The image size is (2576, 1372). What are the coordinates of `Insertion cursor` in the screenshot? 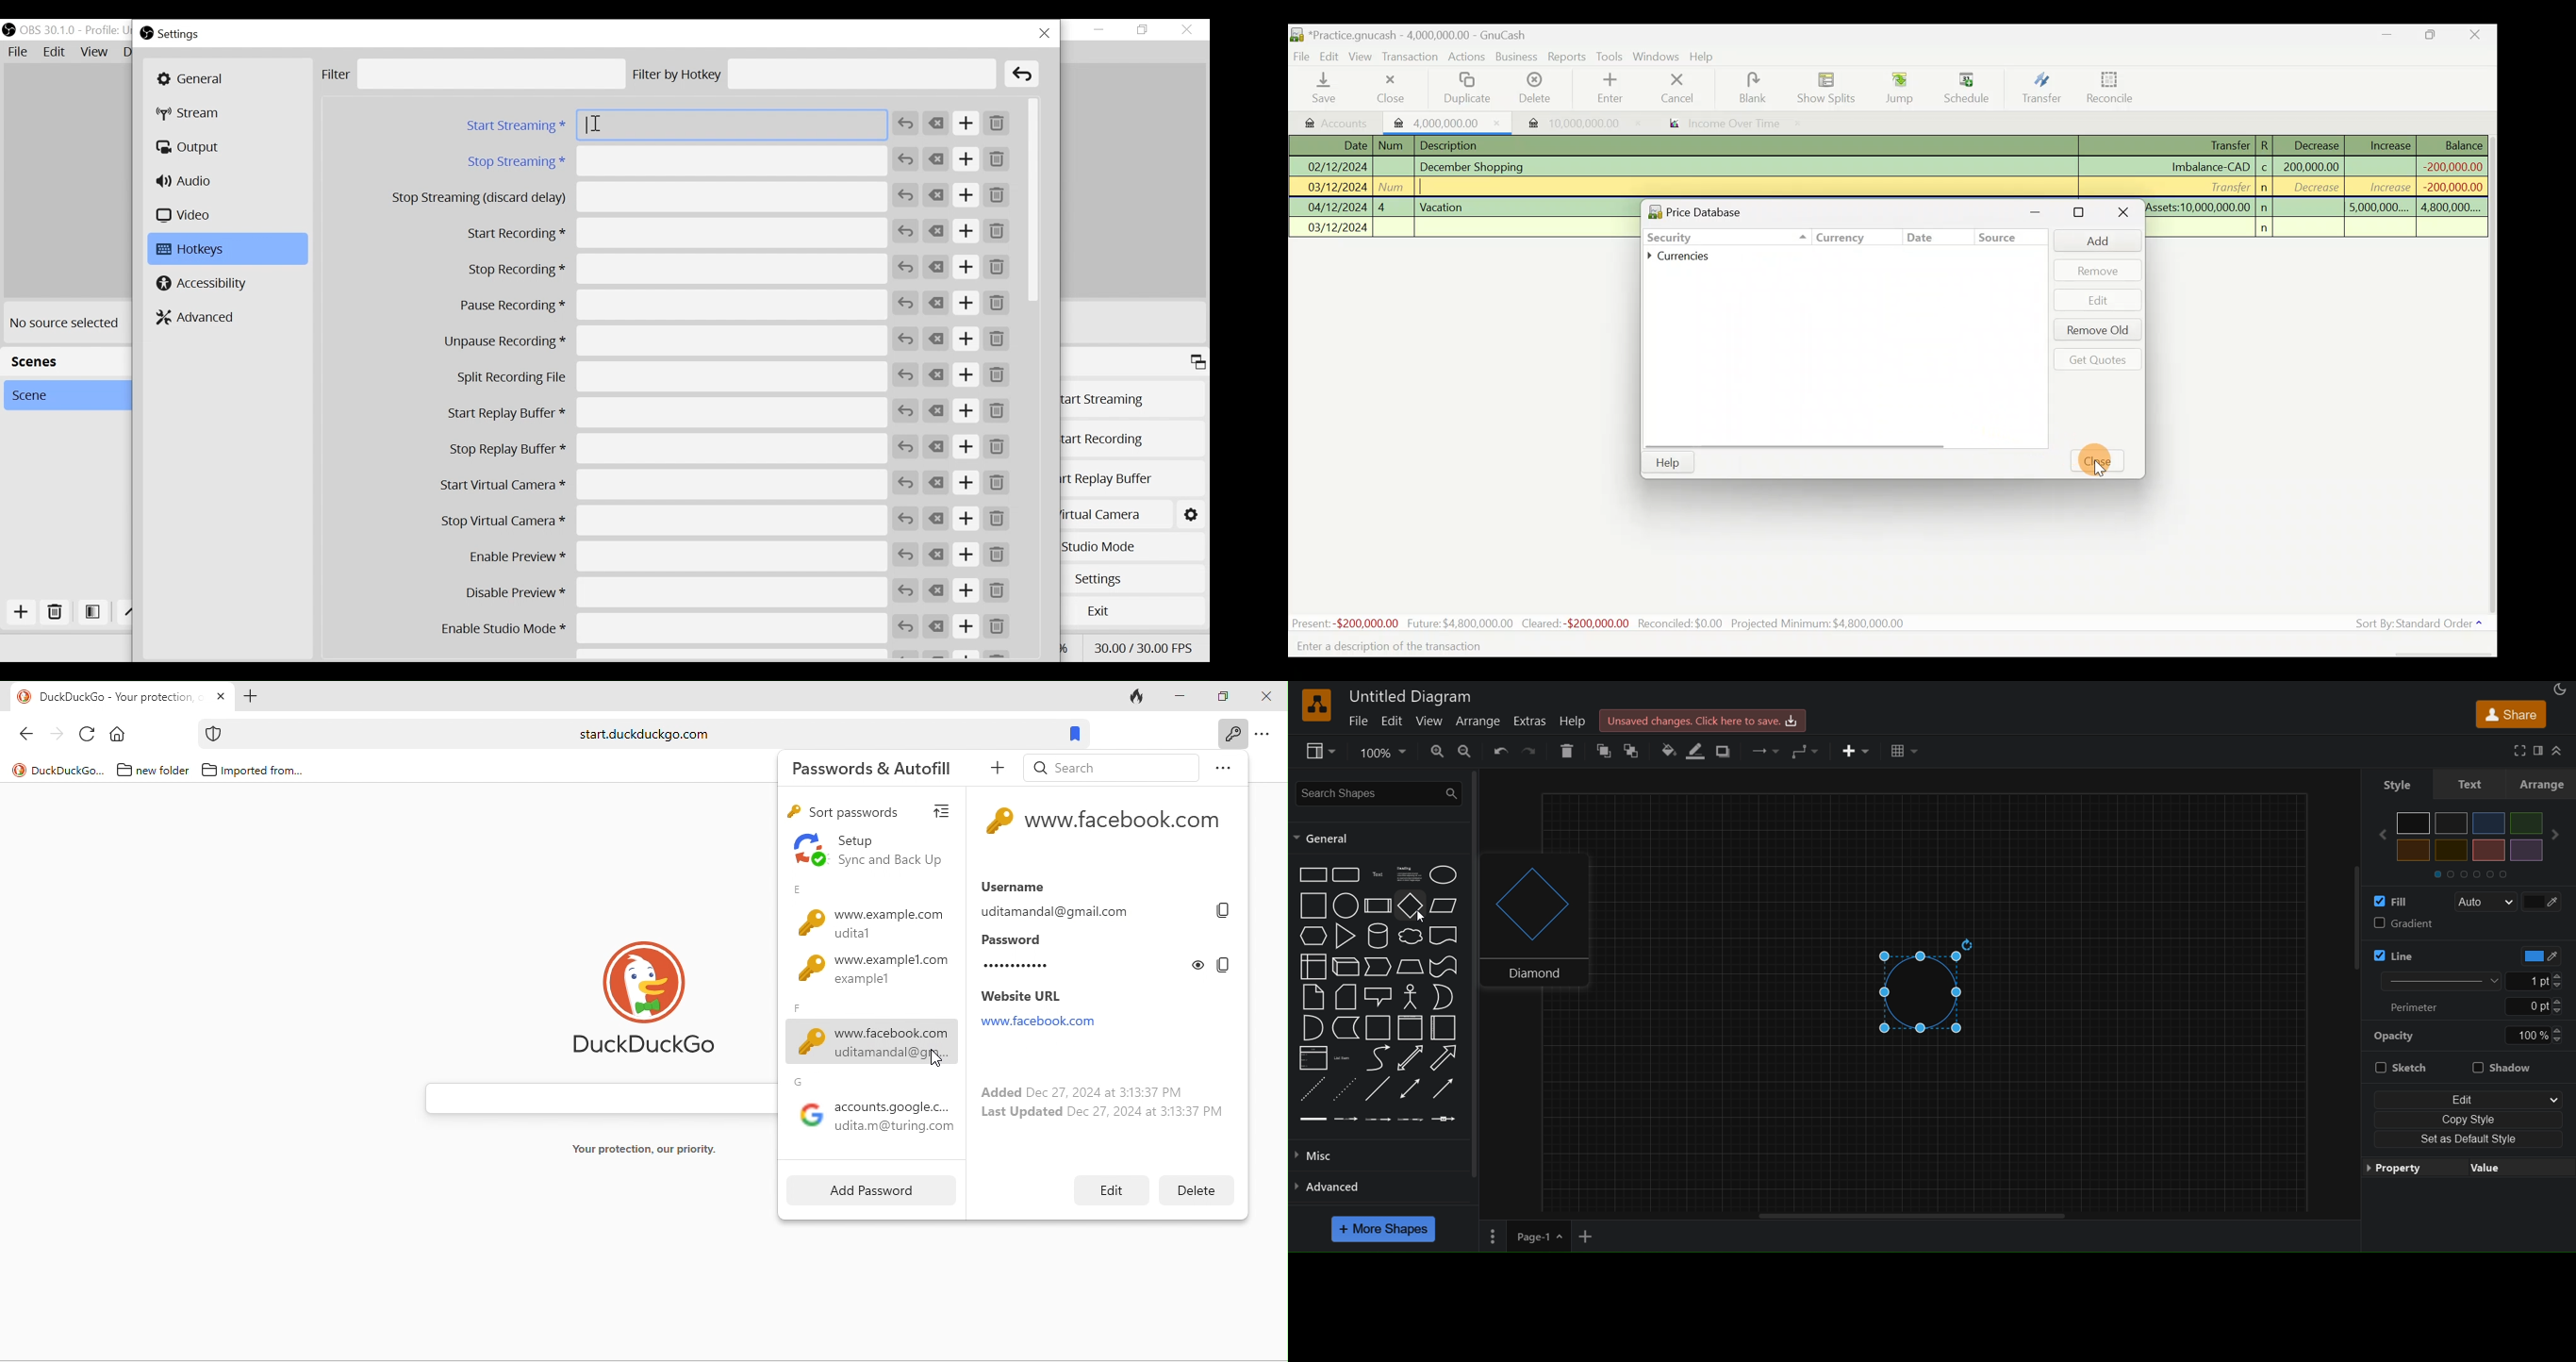 It's located at (596, 124).